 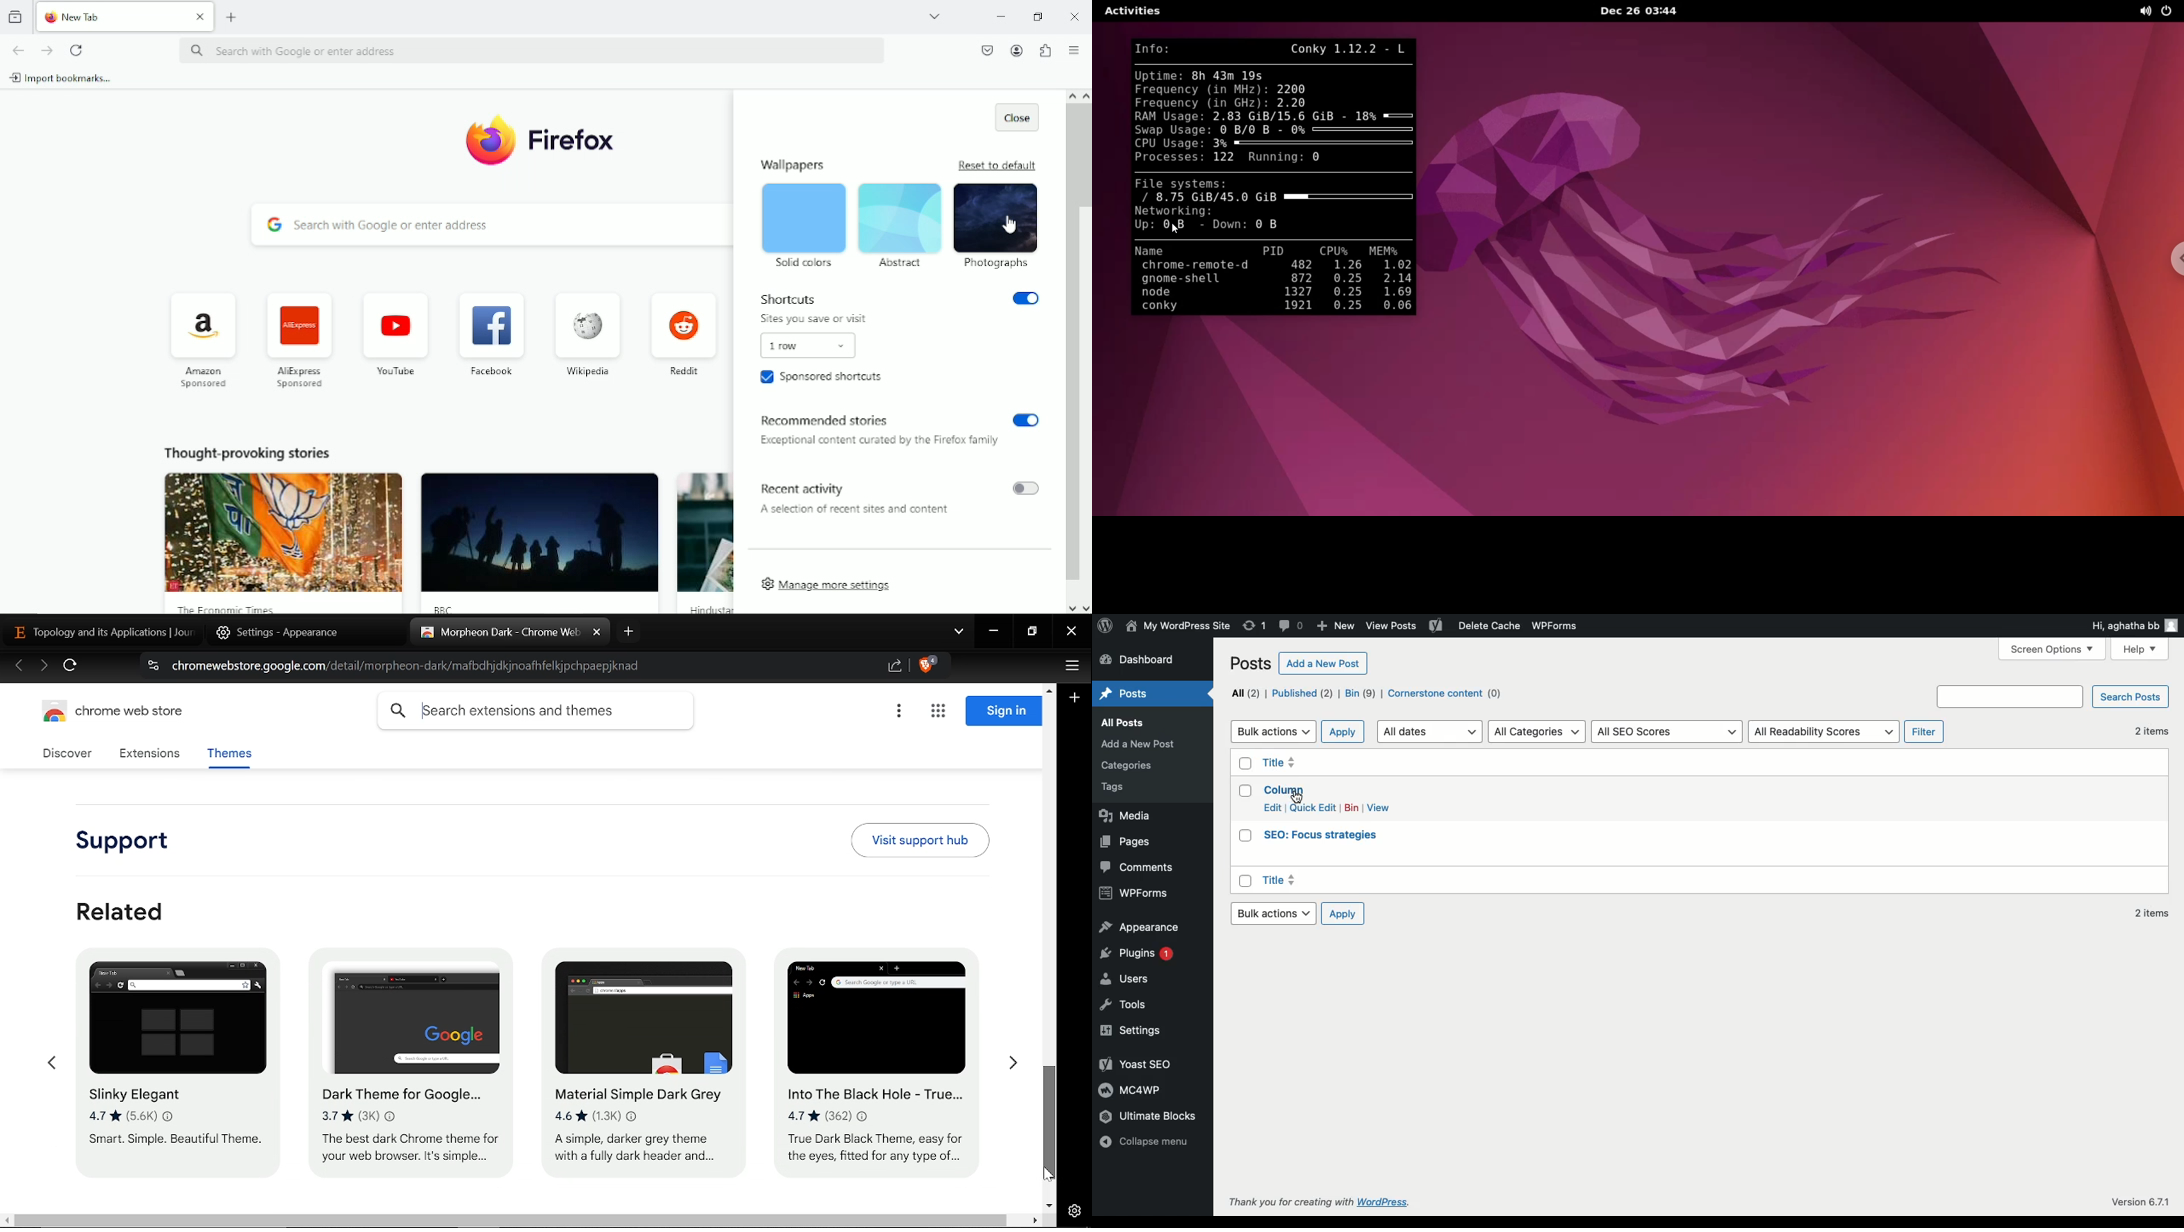 I want to click on WPForms, so click(x=1133, y=890).